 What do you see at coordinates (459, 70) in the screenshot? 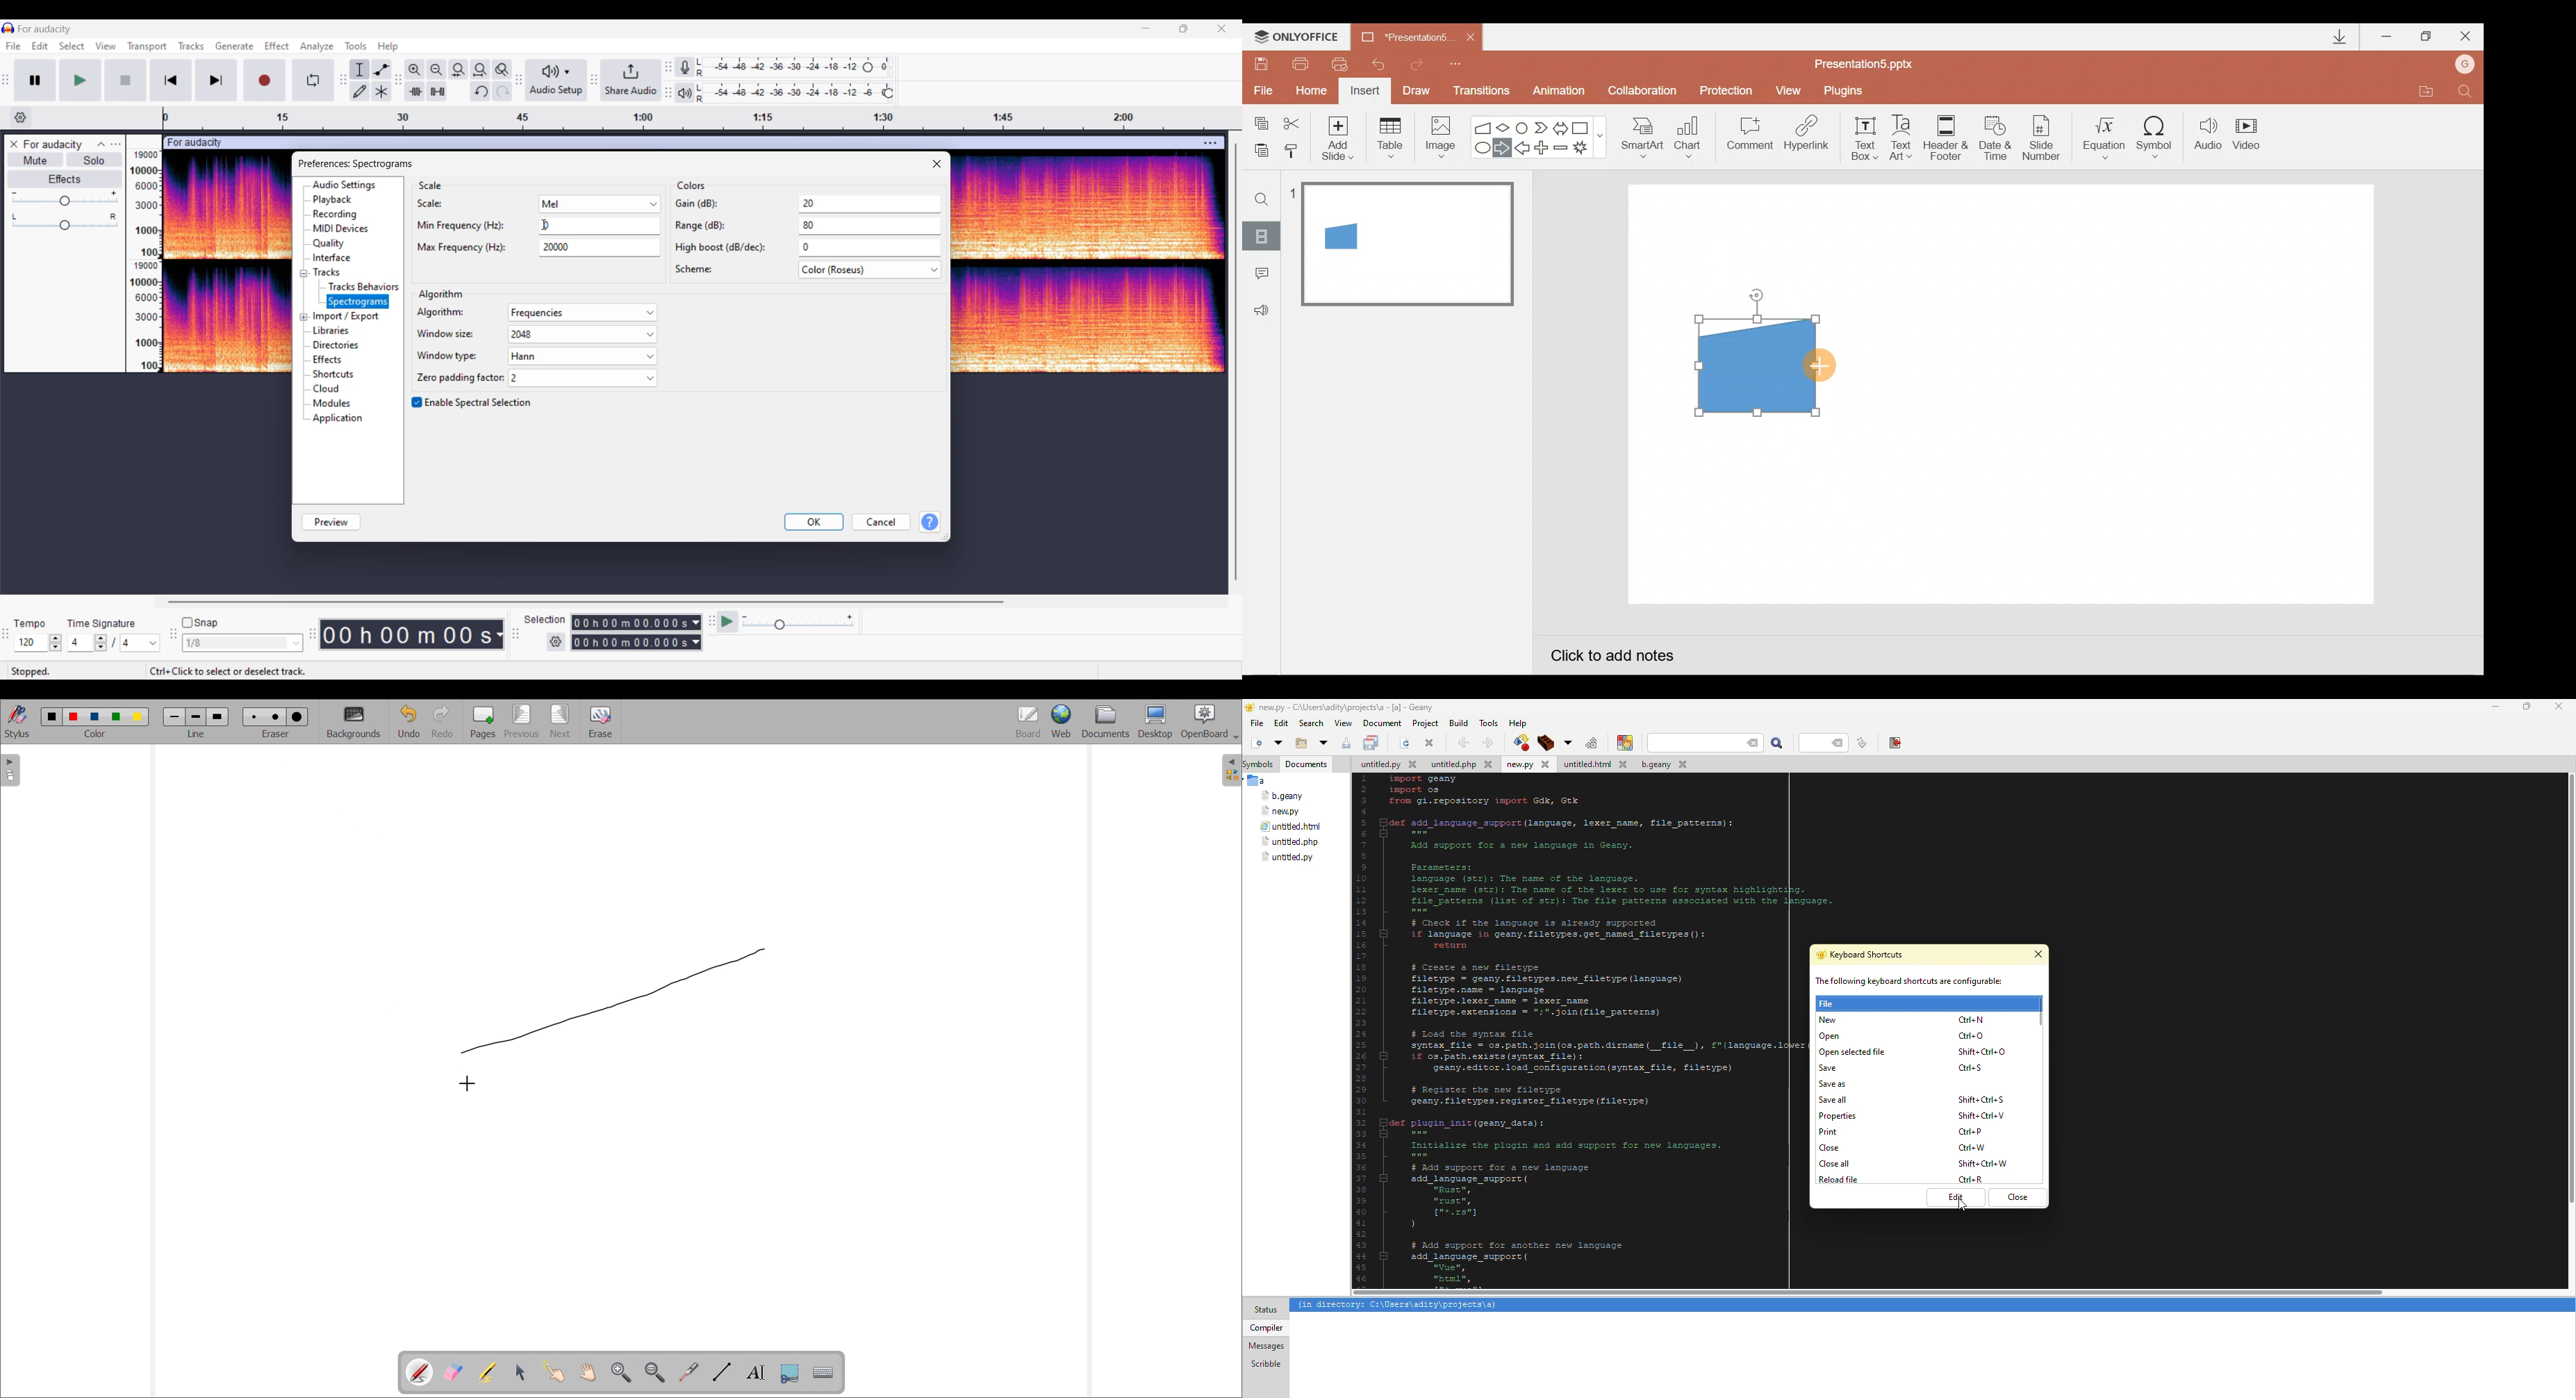
I see `Fit selection to width` at bounding box center [459, 70].